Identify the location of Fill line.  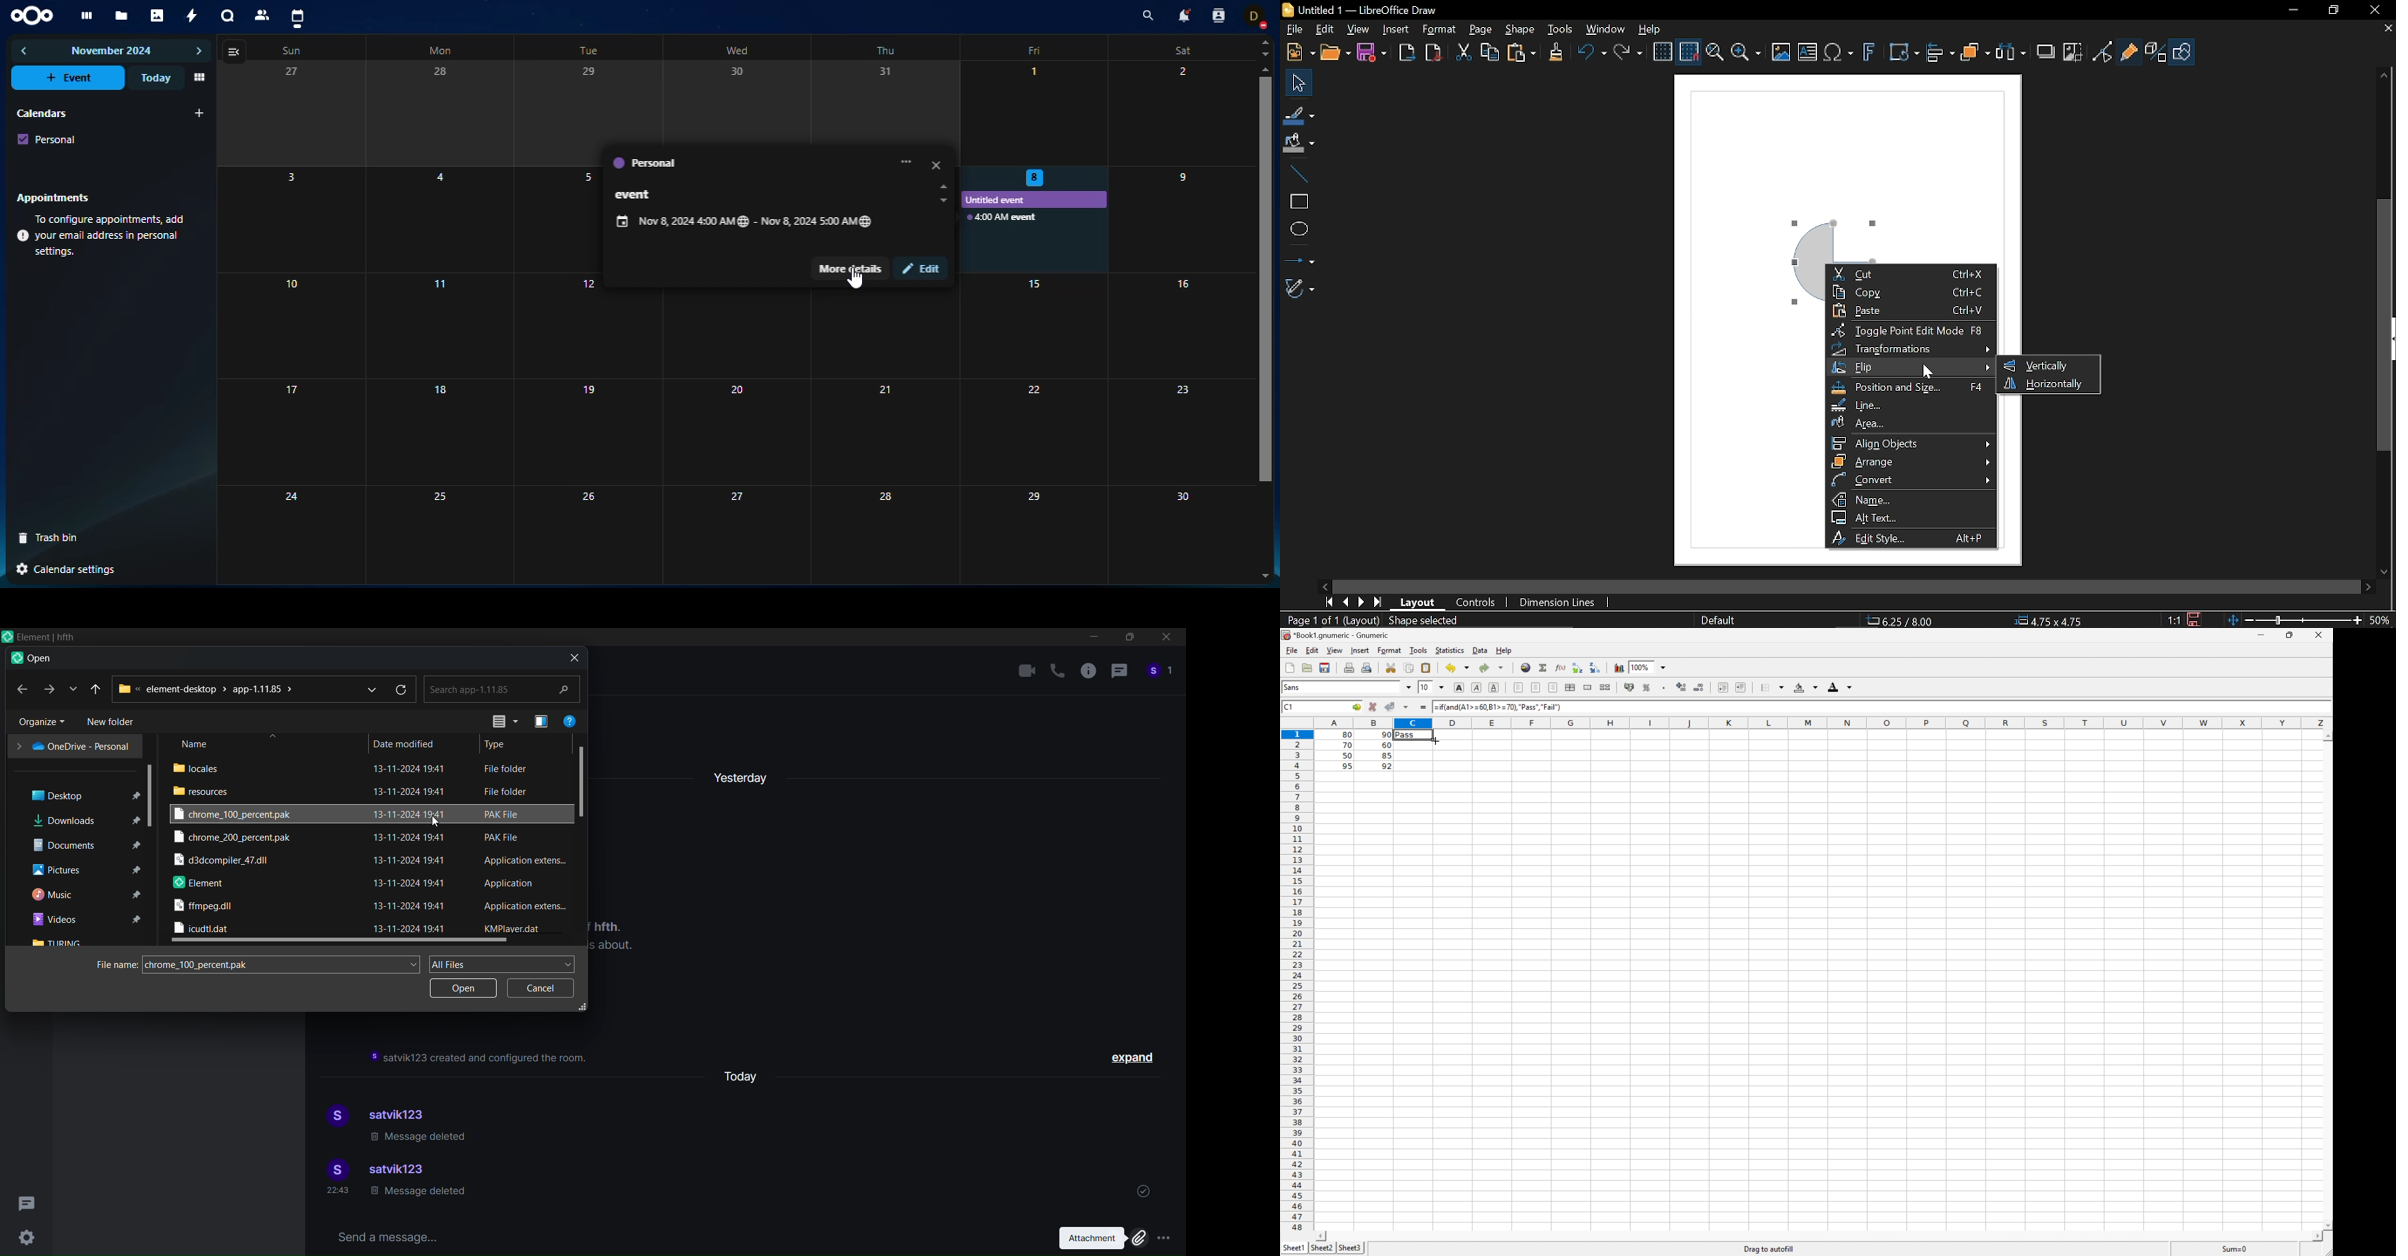
(1300, 115).